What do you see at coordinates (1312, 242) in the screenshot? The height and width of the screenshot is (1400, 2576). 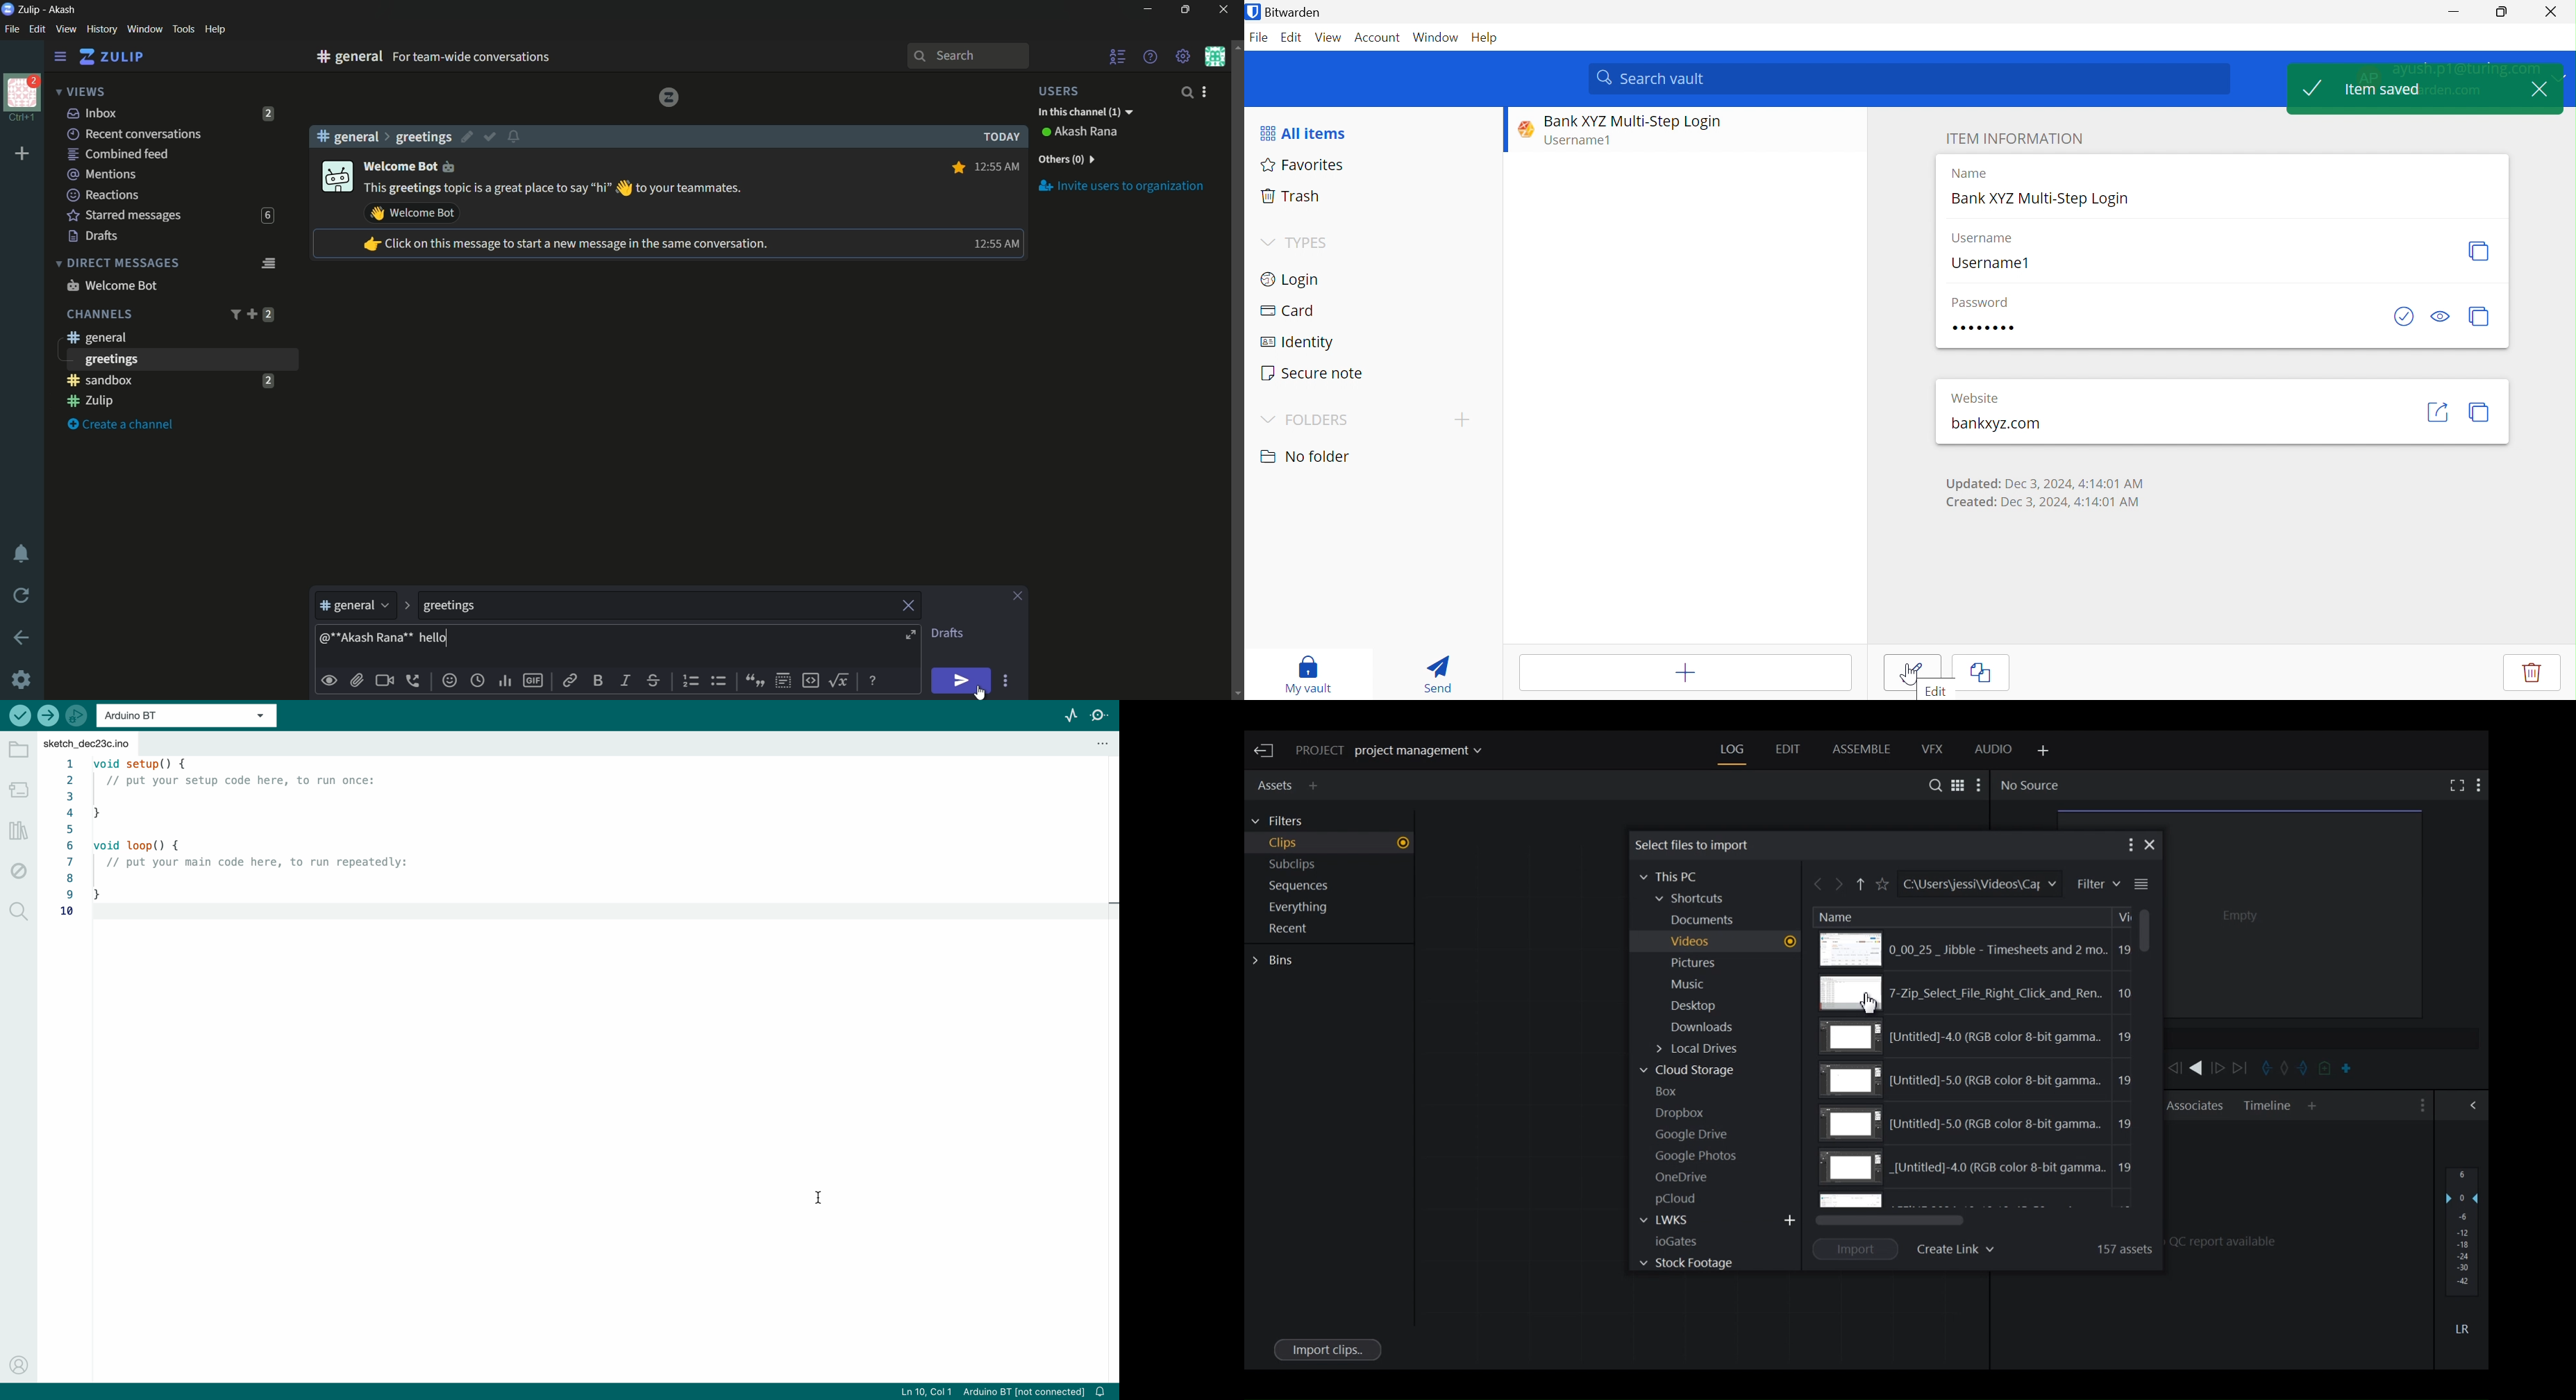 I see `TYPES` at bounding box center [1312, 242].